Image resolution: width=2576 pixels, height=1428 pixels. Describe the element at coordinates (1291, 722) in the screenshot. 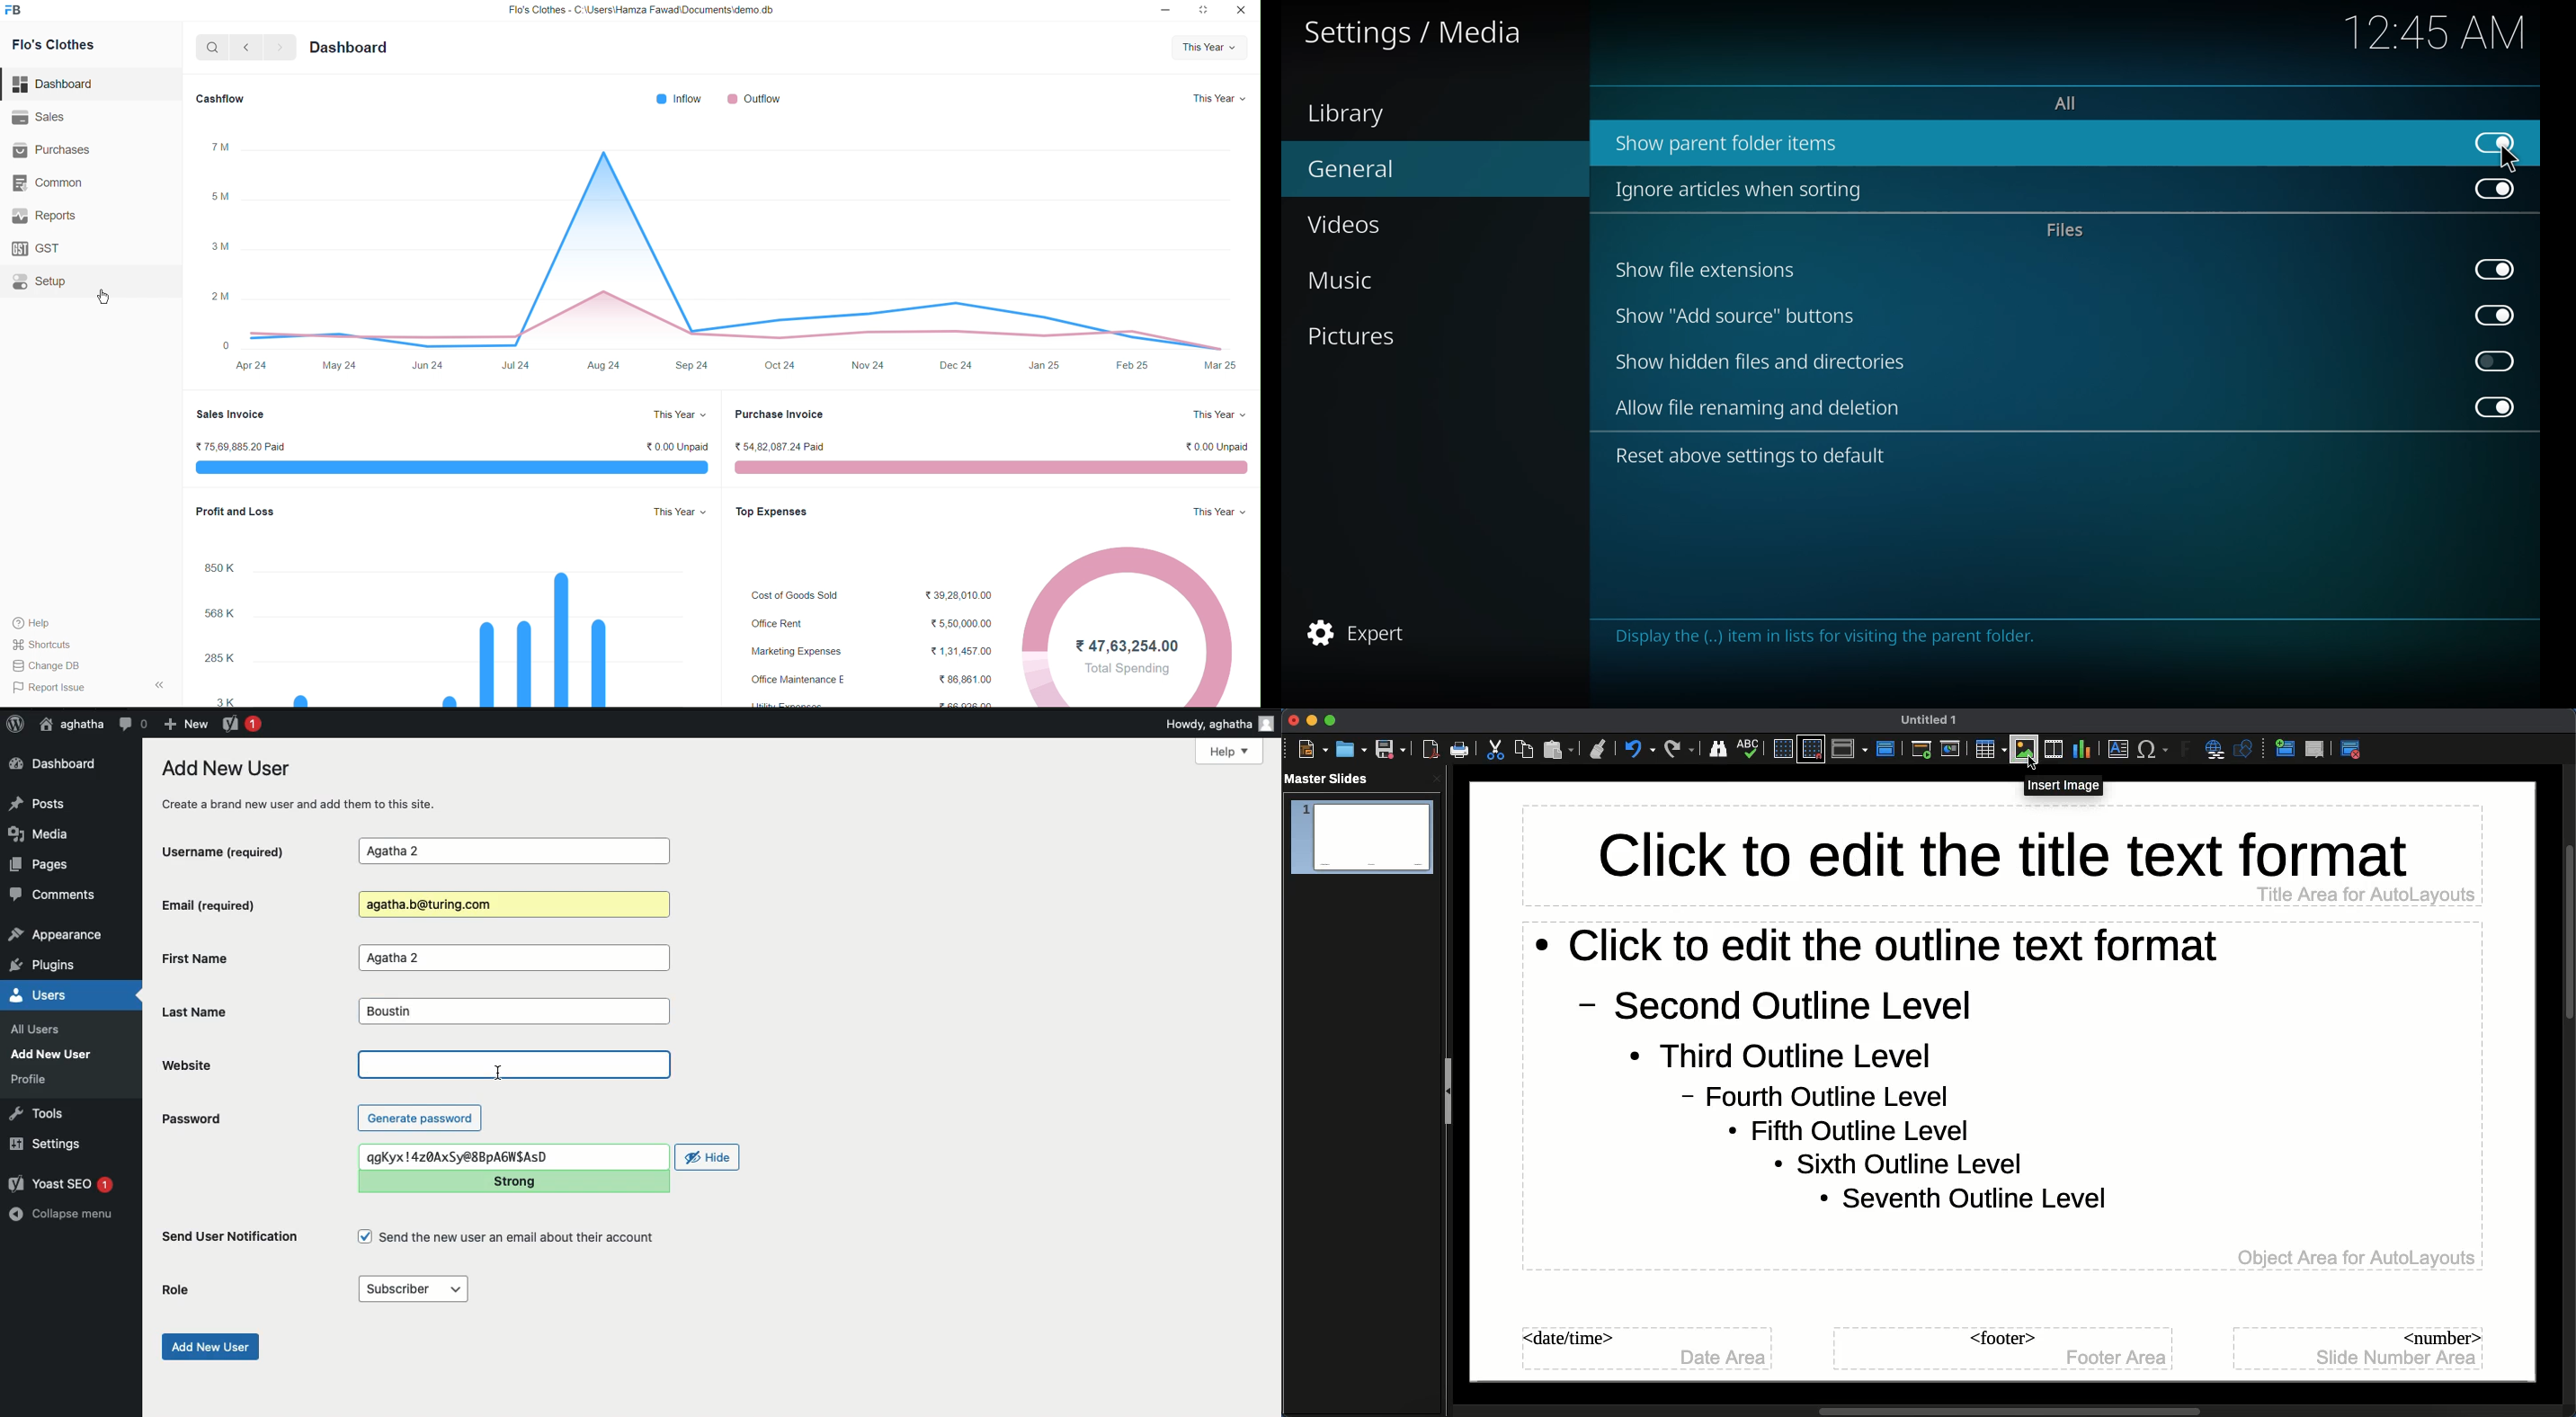

I see `Close` at that location.